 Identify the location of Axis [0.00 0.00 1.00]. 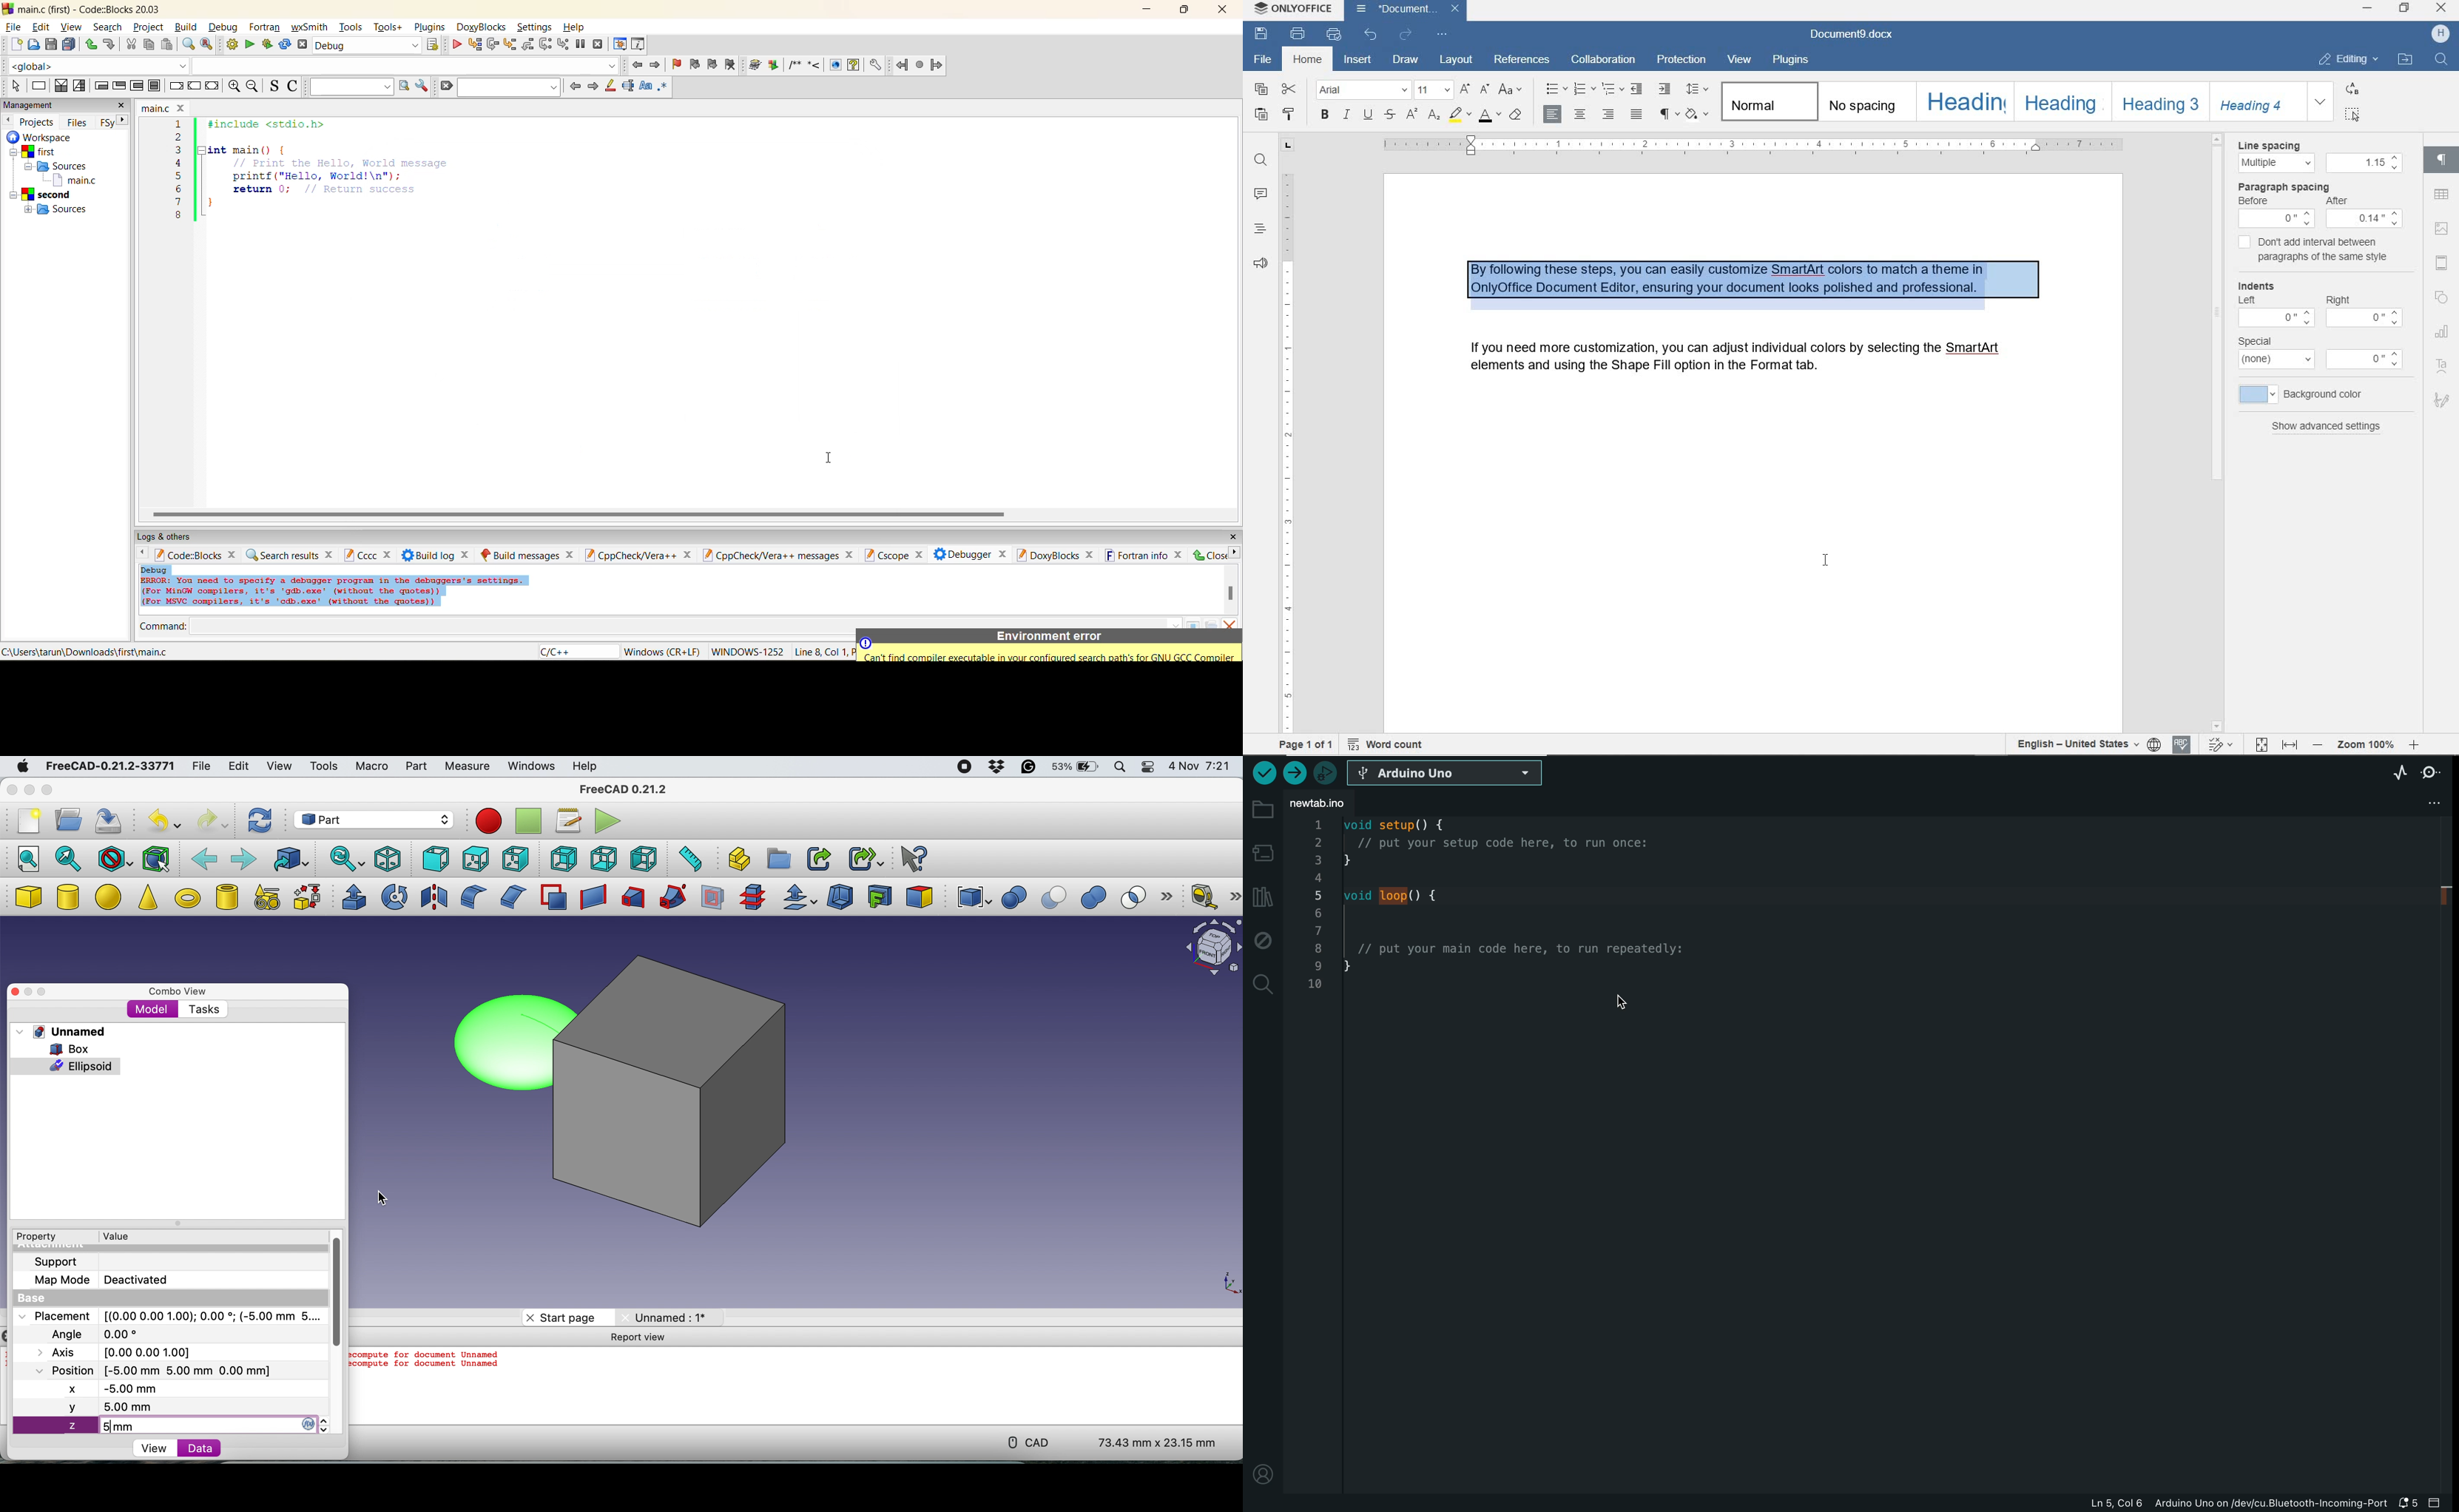
(120, 1351).